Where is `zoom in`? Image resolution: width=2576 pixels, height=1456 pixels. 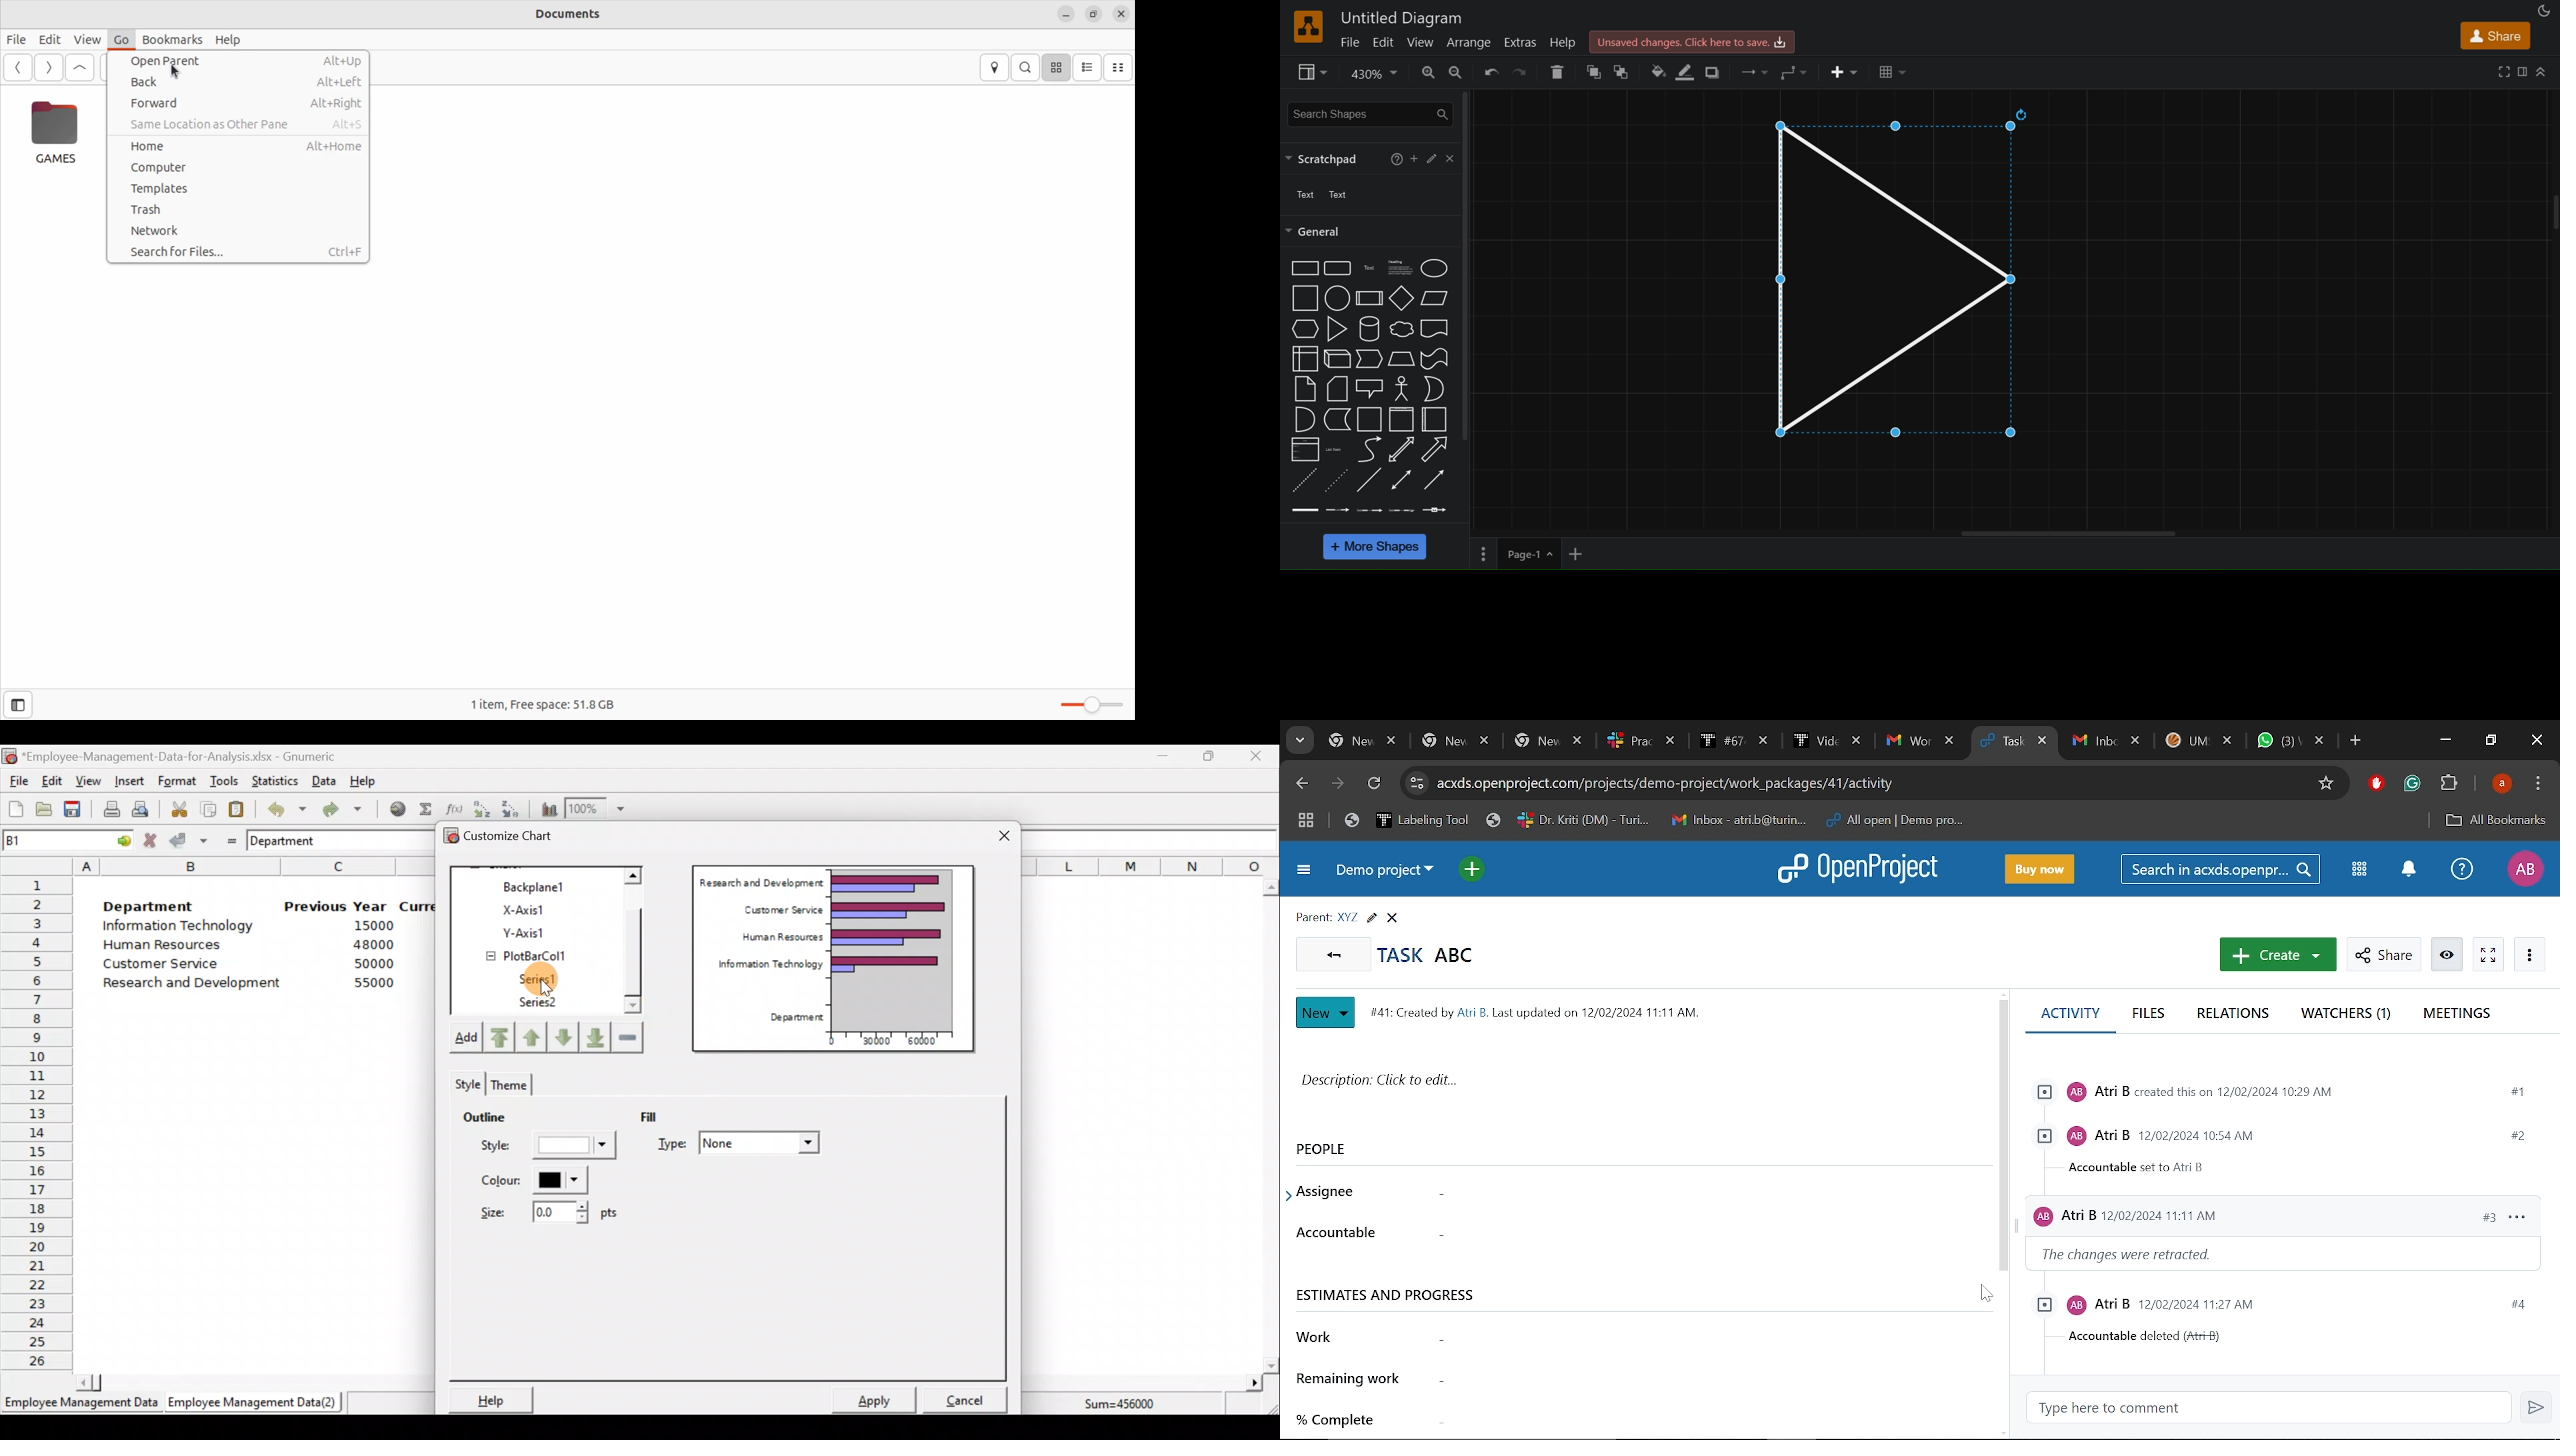 zoom in is located at coordinates (1428, 73).